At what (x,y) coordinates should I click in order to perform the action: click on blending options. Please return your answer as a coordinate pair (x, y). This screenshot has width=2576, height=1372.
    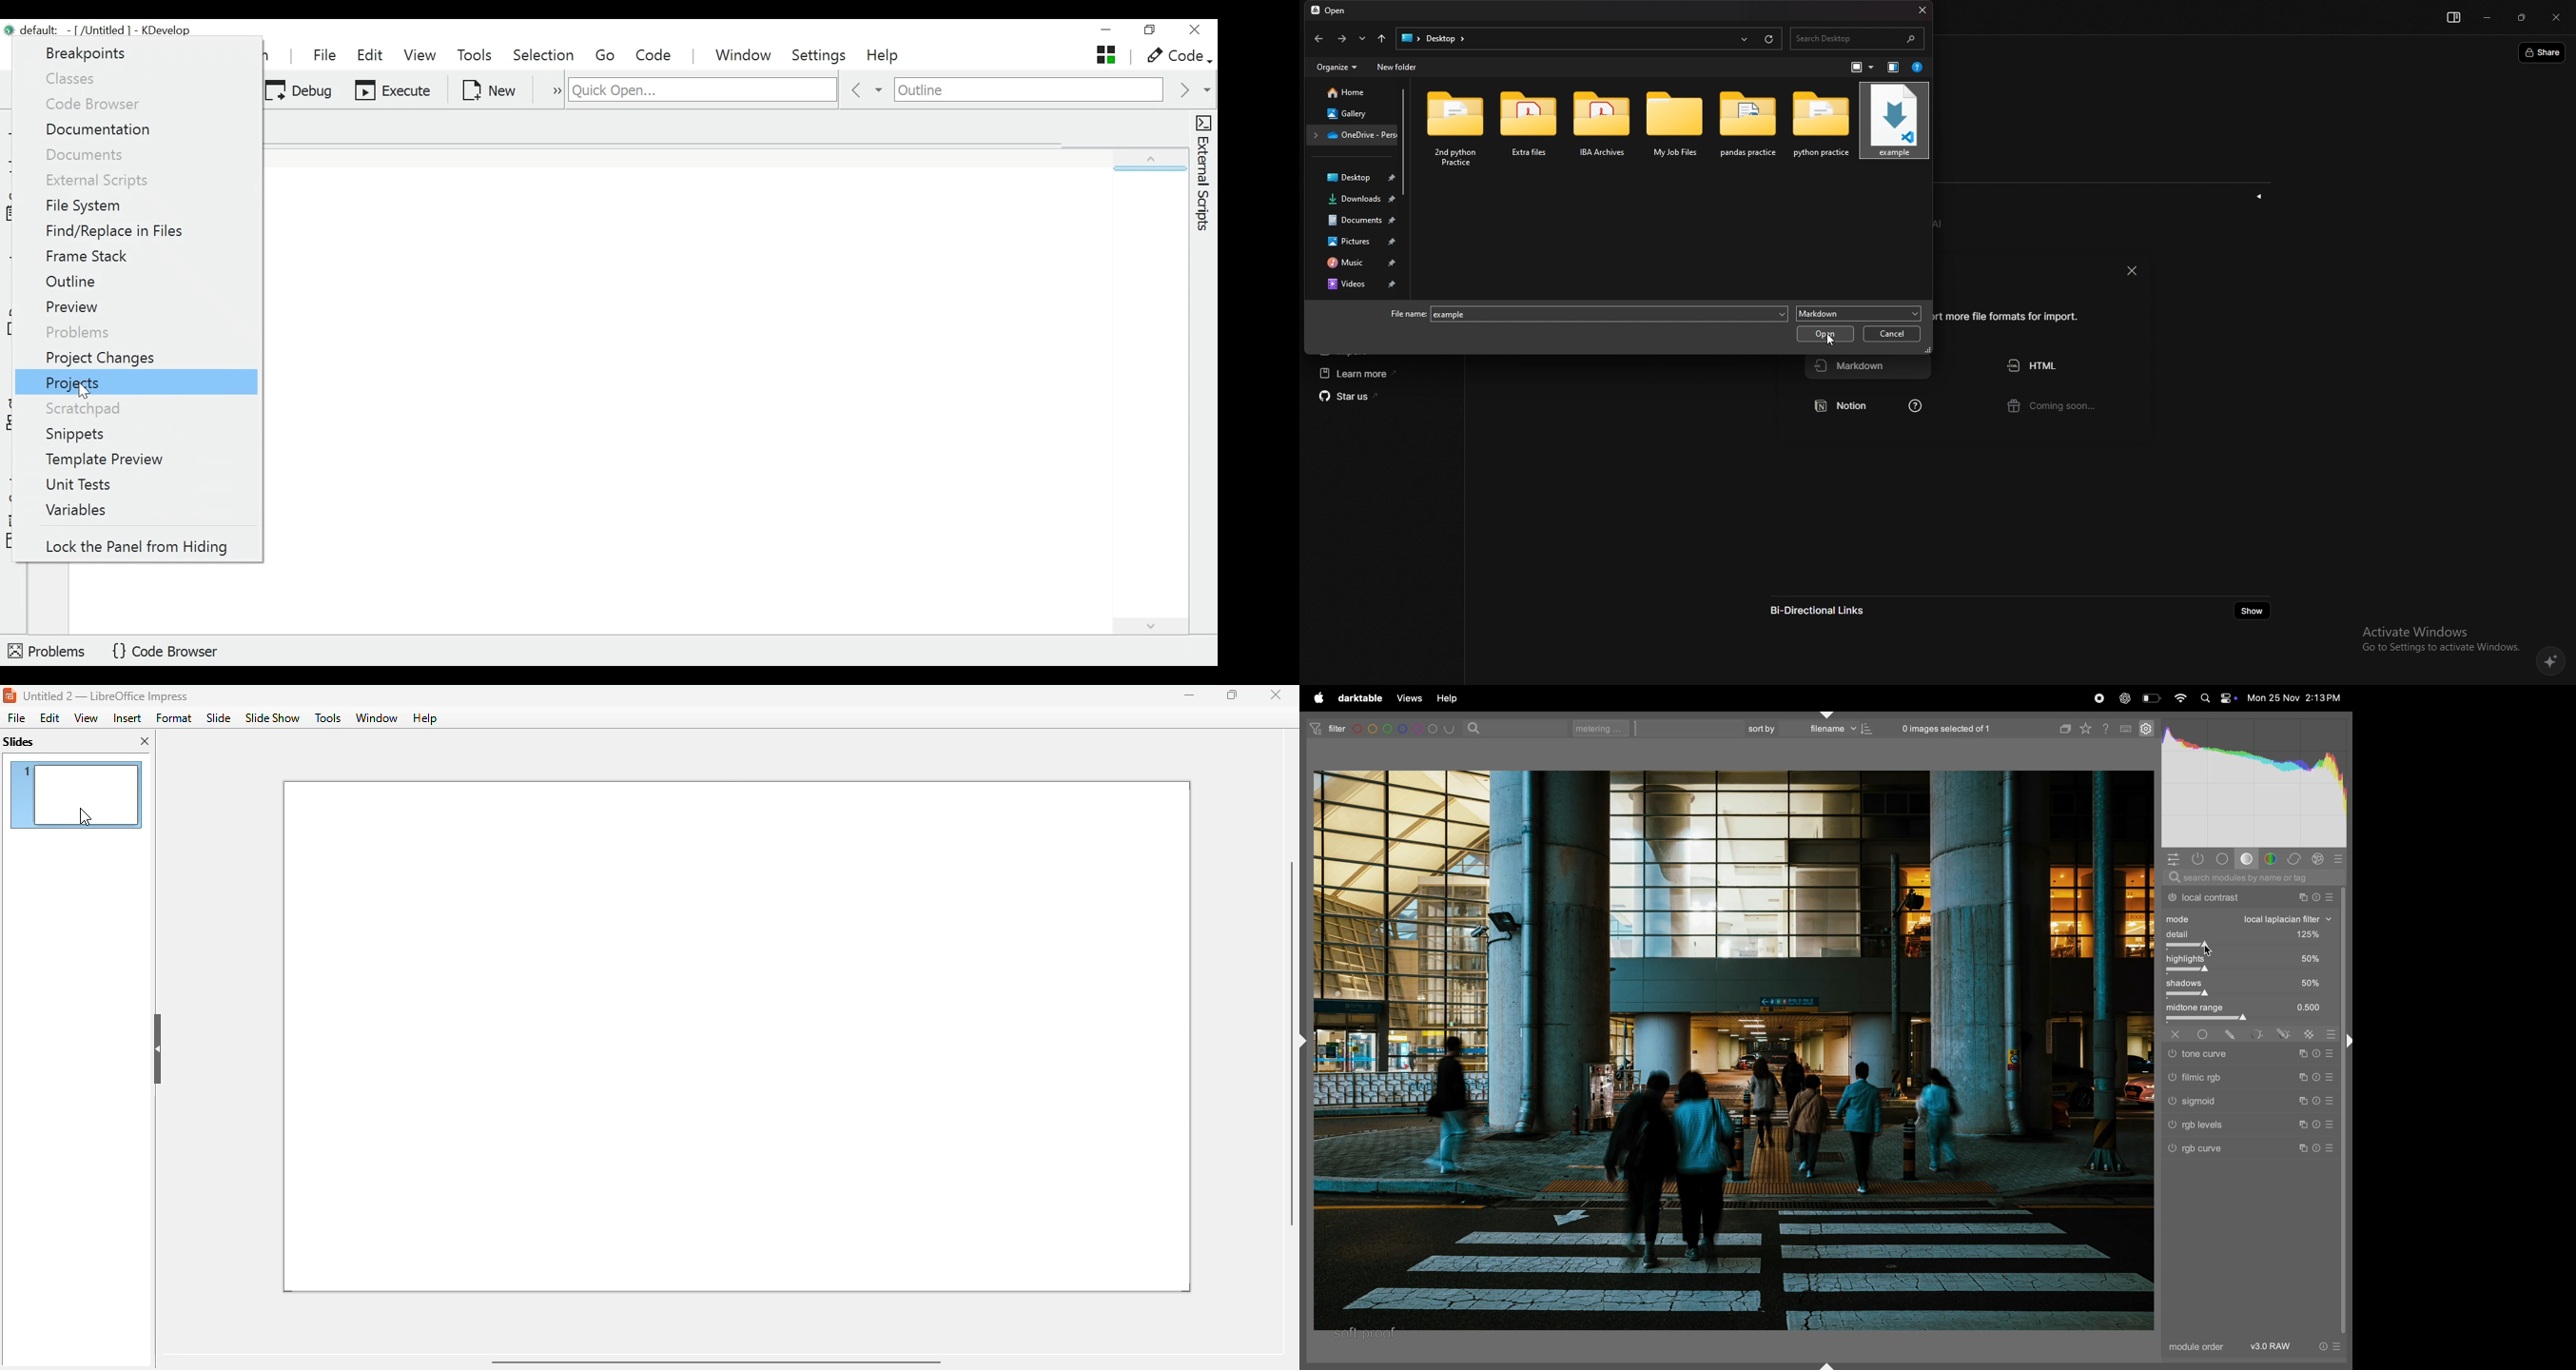
    Looking at the image, I should click on (2331, 1032).